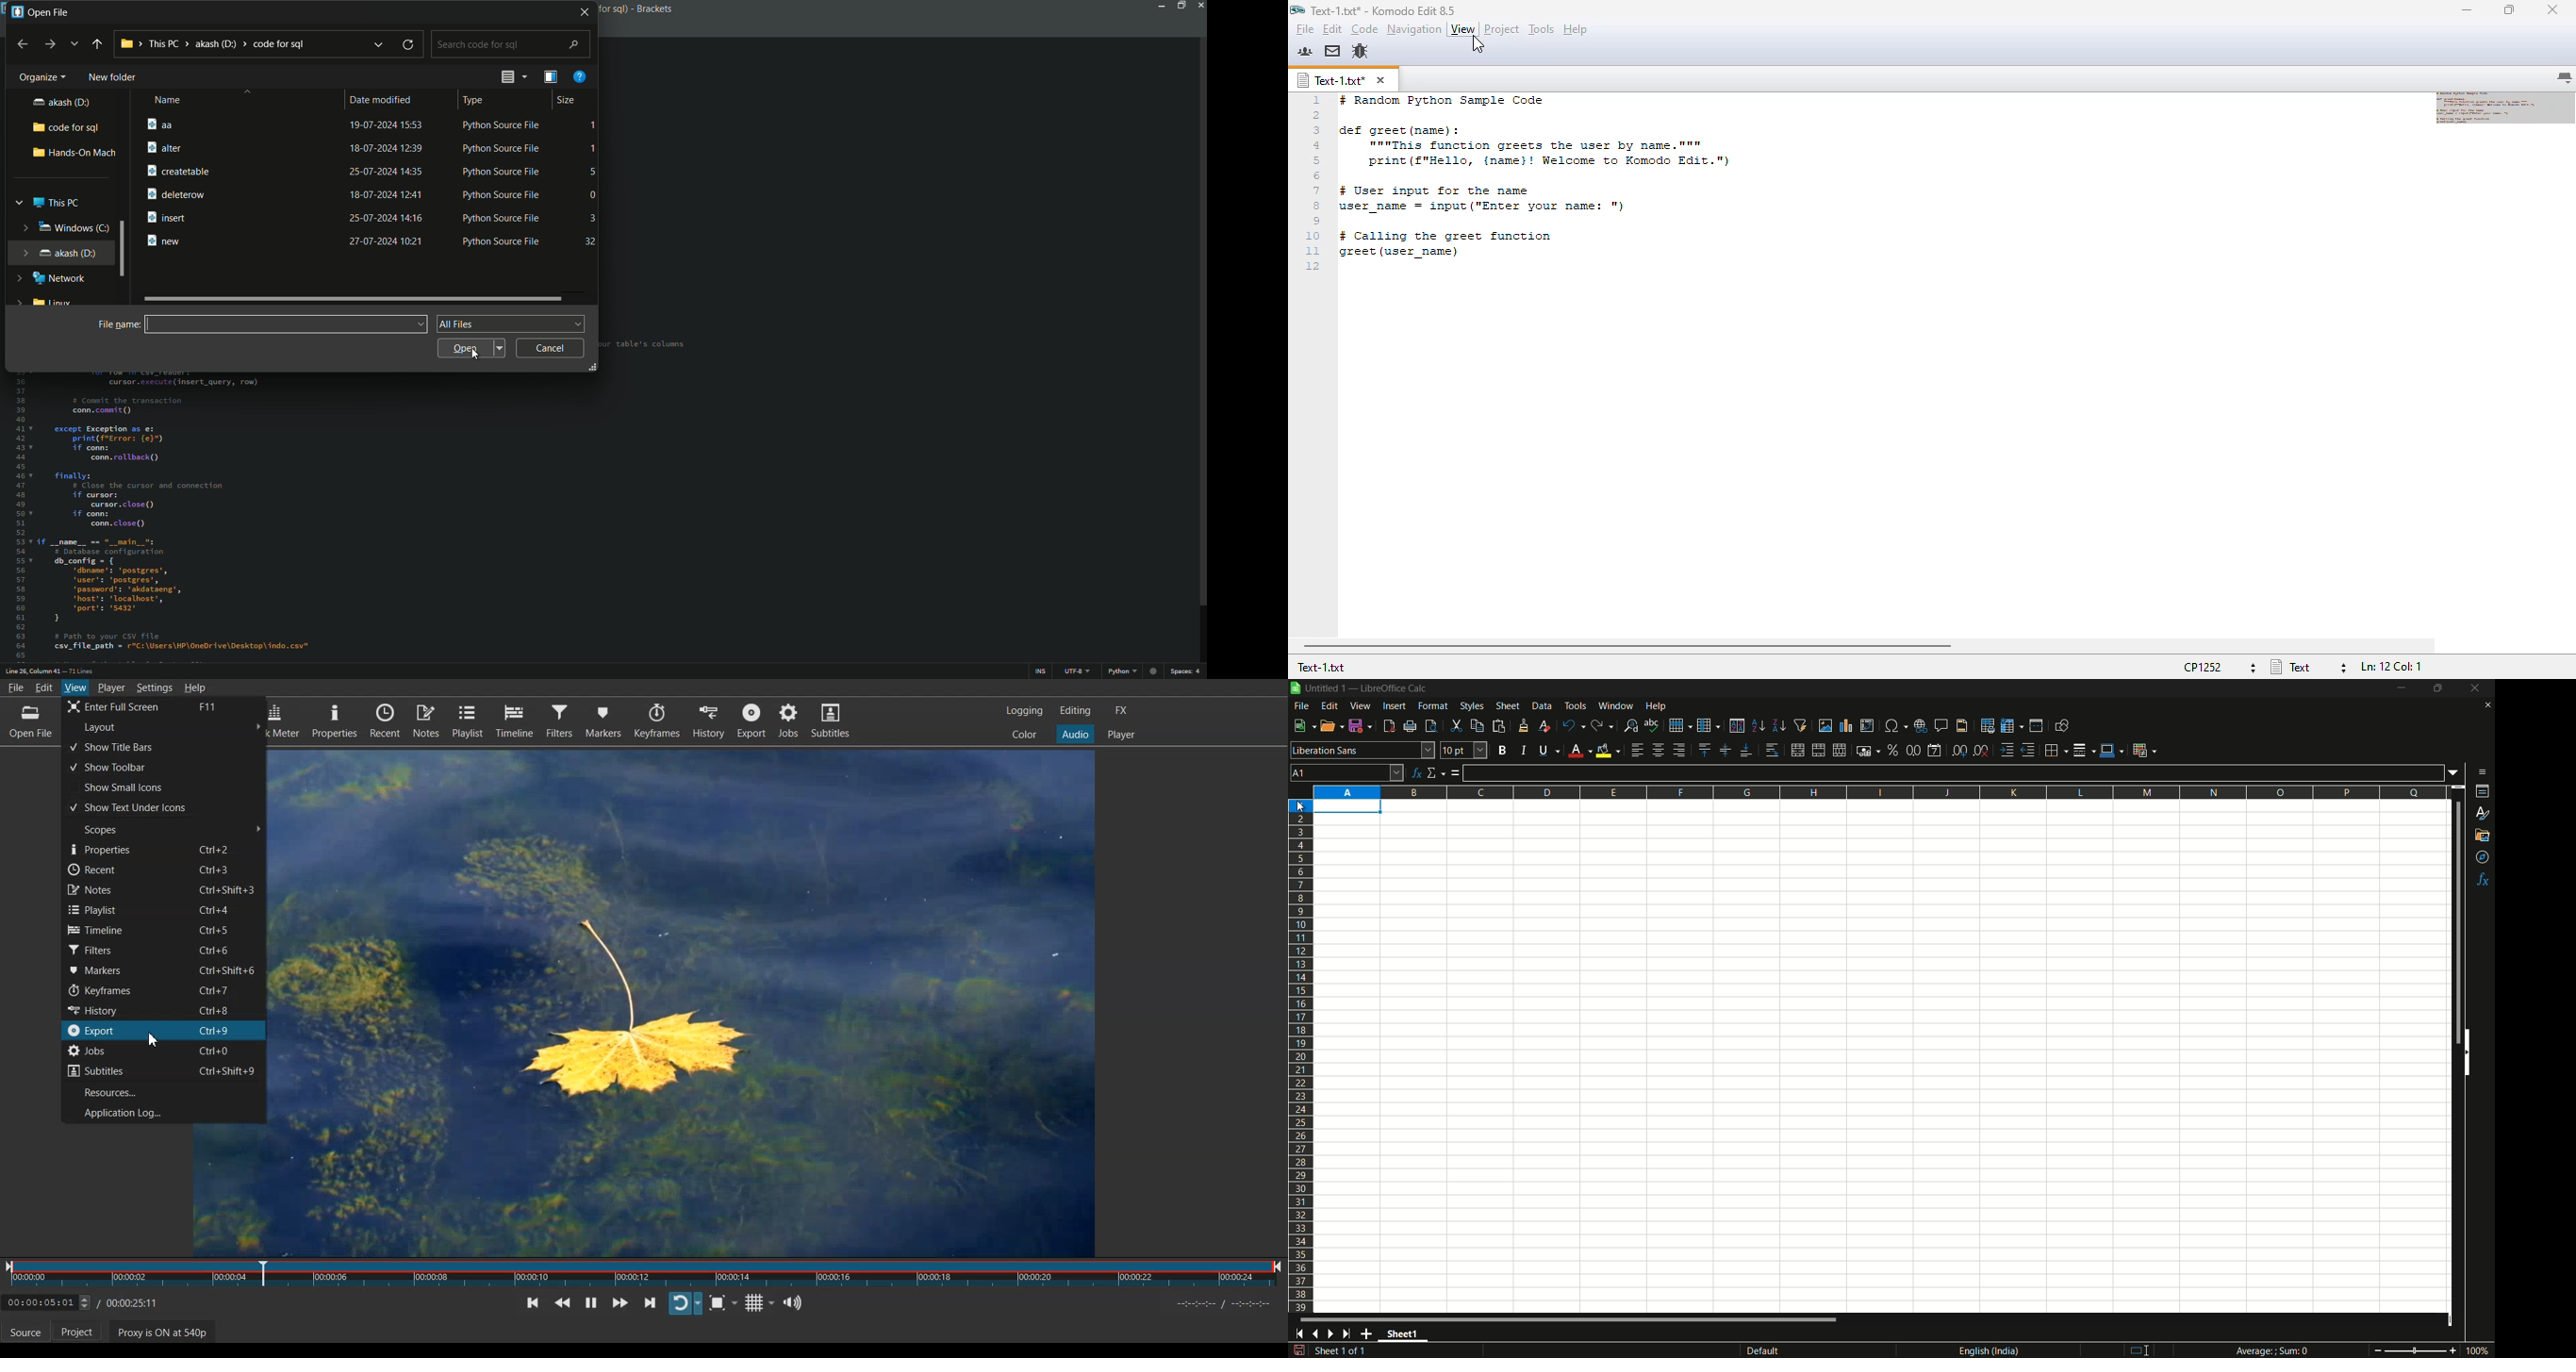  What do you see at coordinates (1982, 751) in the screenshot?
I see `delete decimal place` at bounding box center [1982, 751].